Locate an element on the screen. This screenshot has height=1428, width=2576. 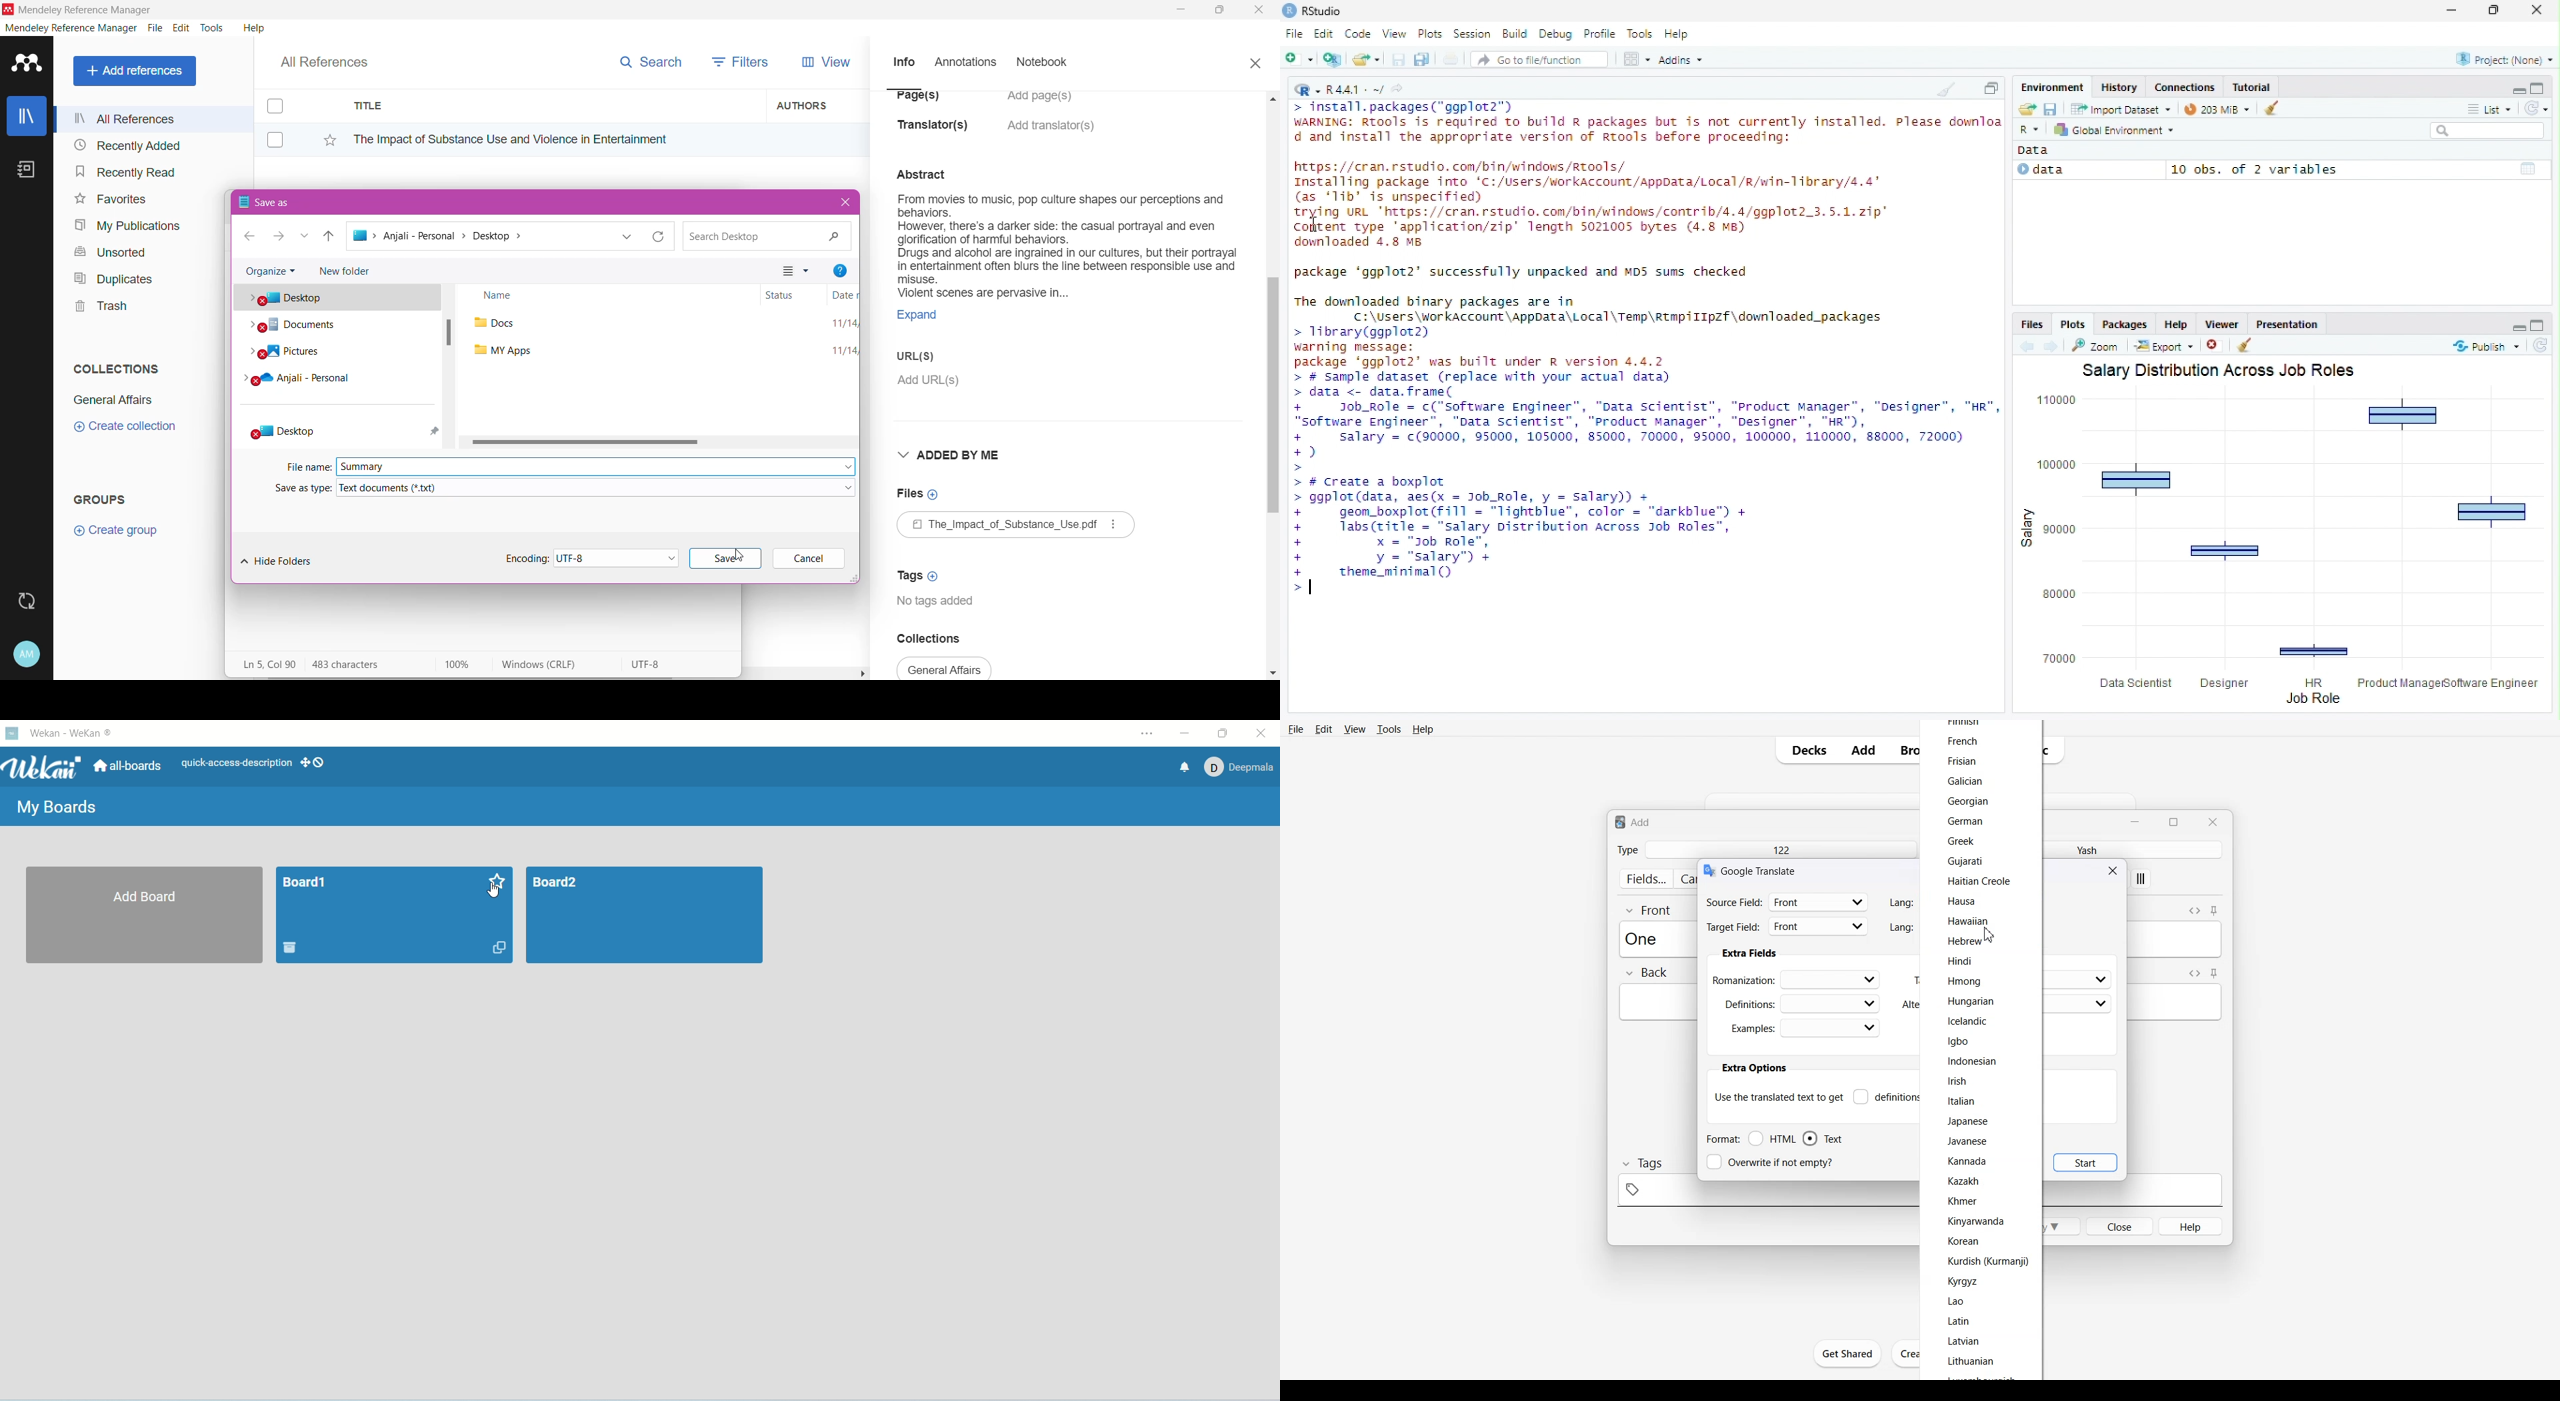
Move up one path back is located at coordinates (331, 239).